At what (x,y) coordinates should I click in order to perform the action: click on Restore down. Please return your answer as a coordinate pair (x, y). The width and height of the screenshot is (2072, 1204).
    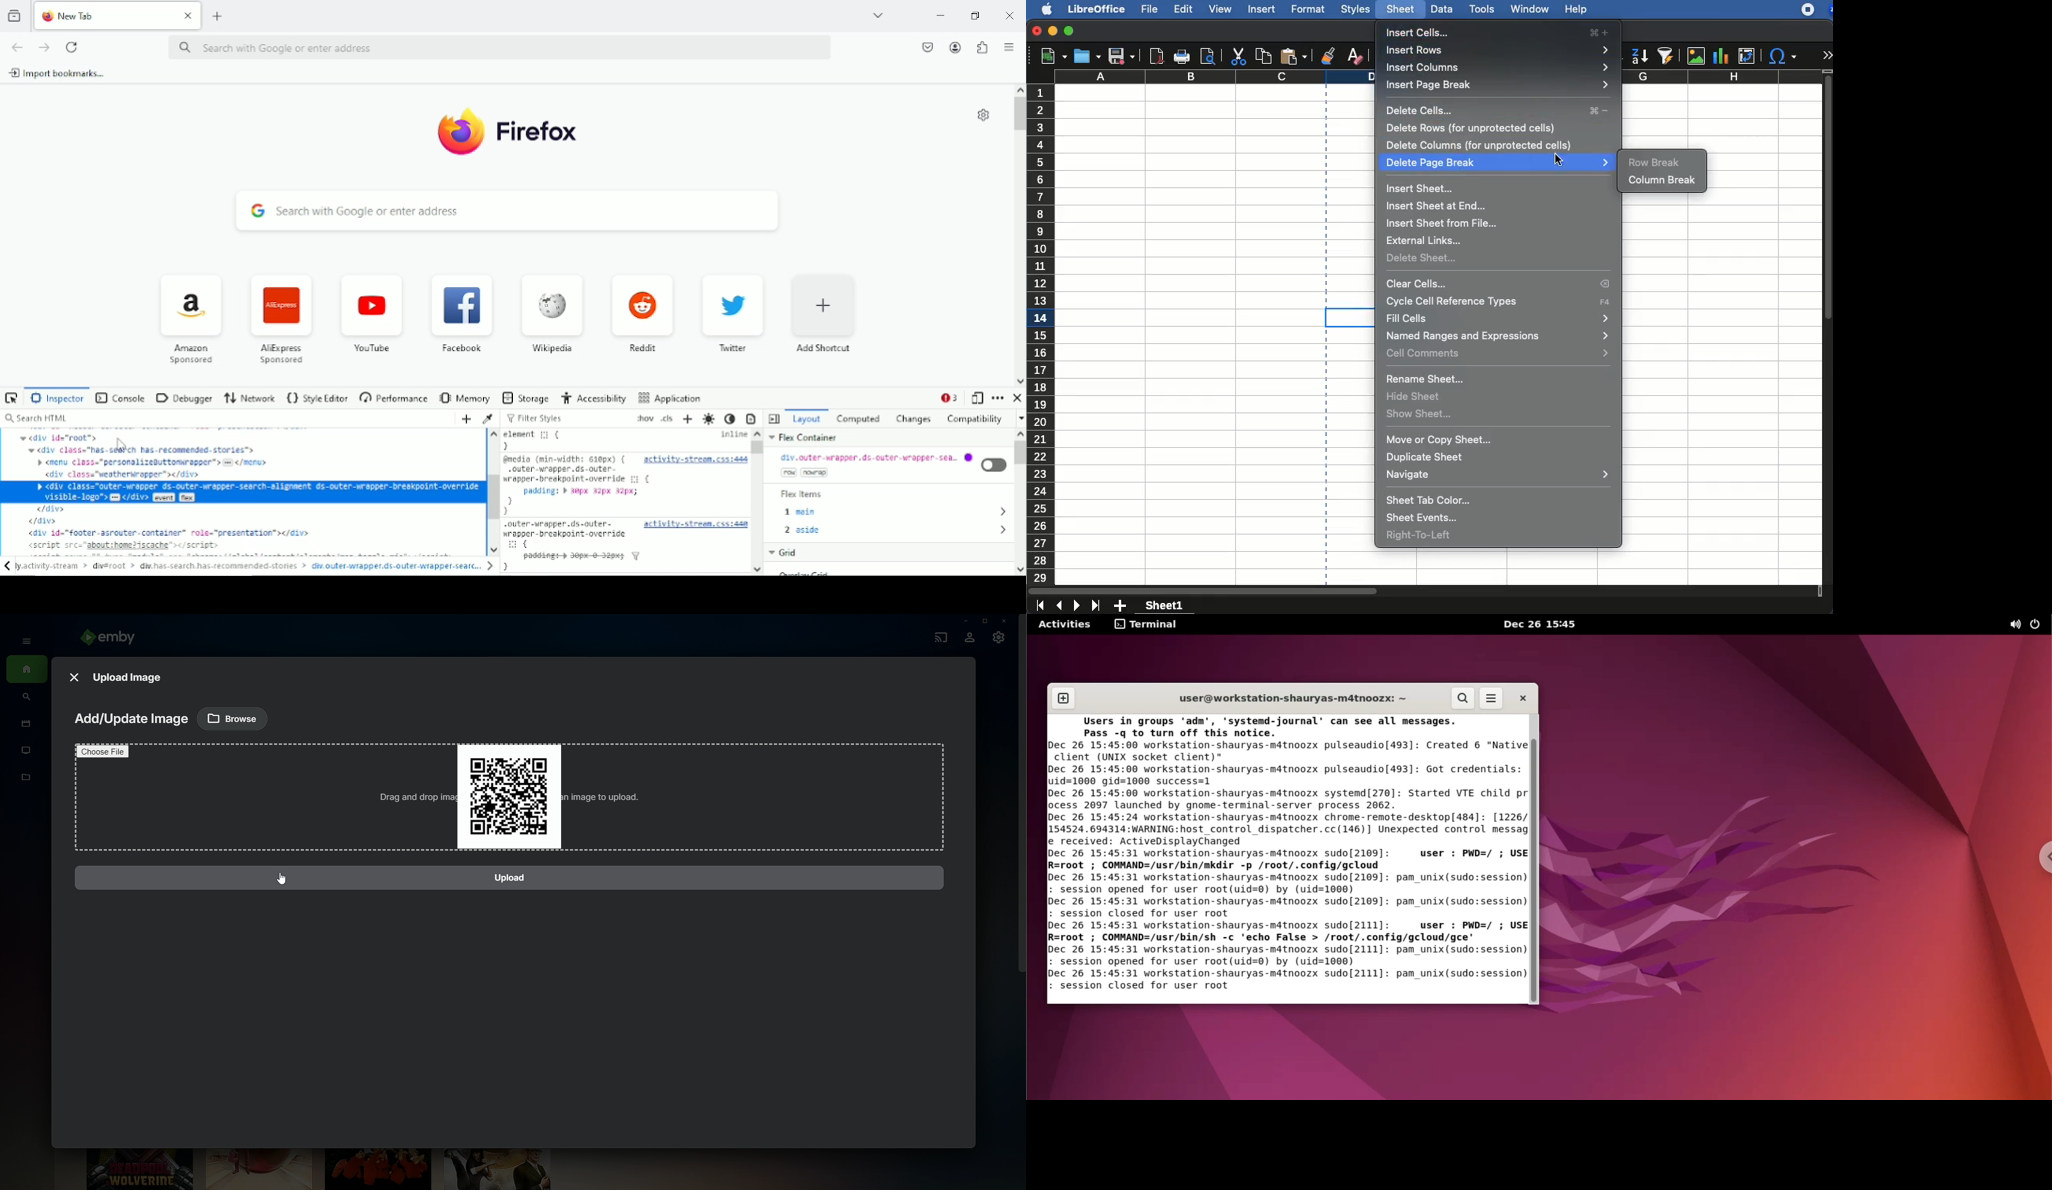
    Looking at the image, I should click on (975, 16).